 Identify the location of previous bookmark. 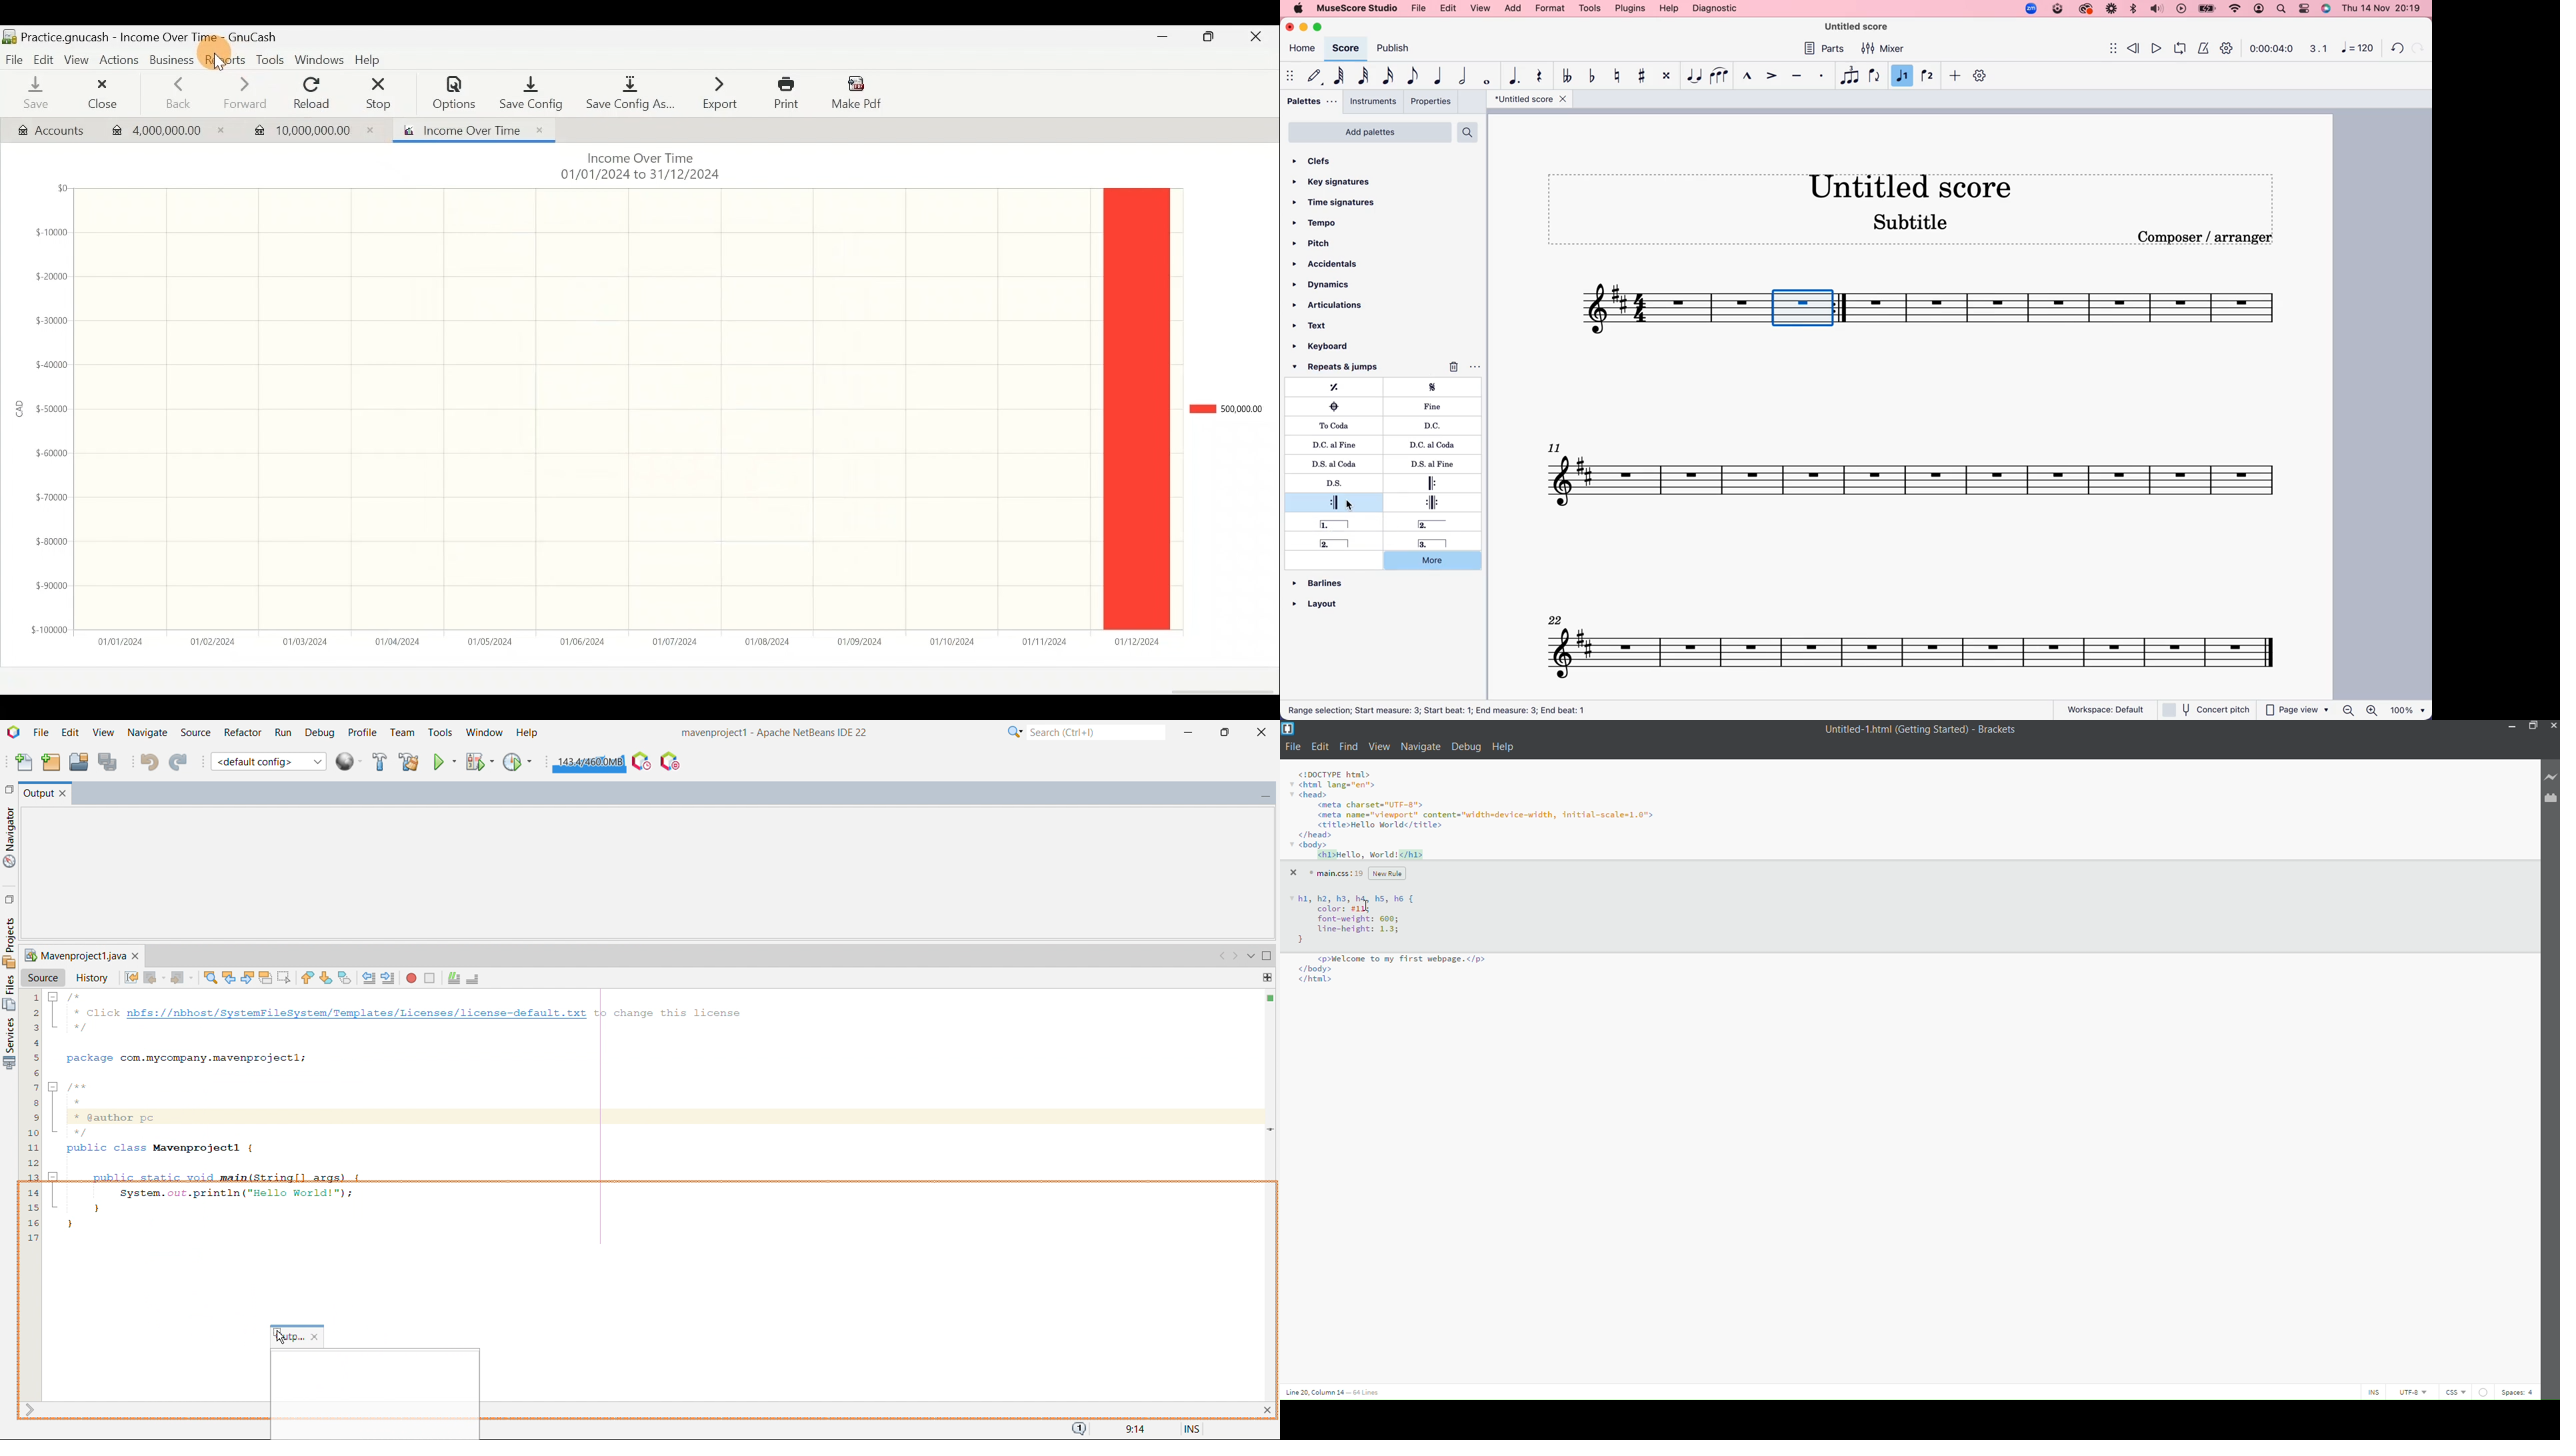
(307, 977).